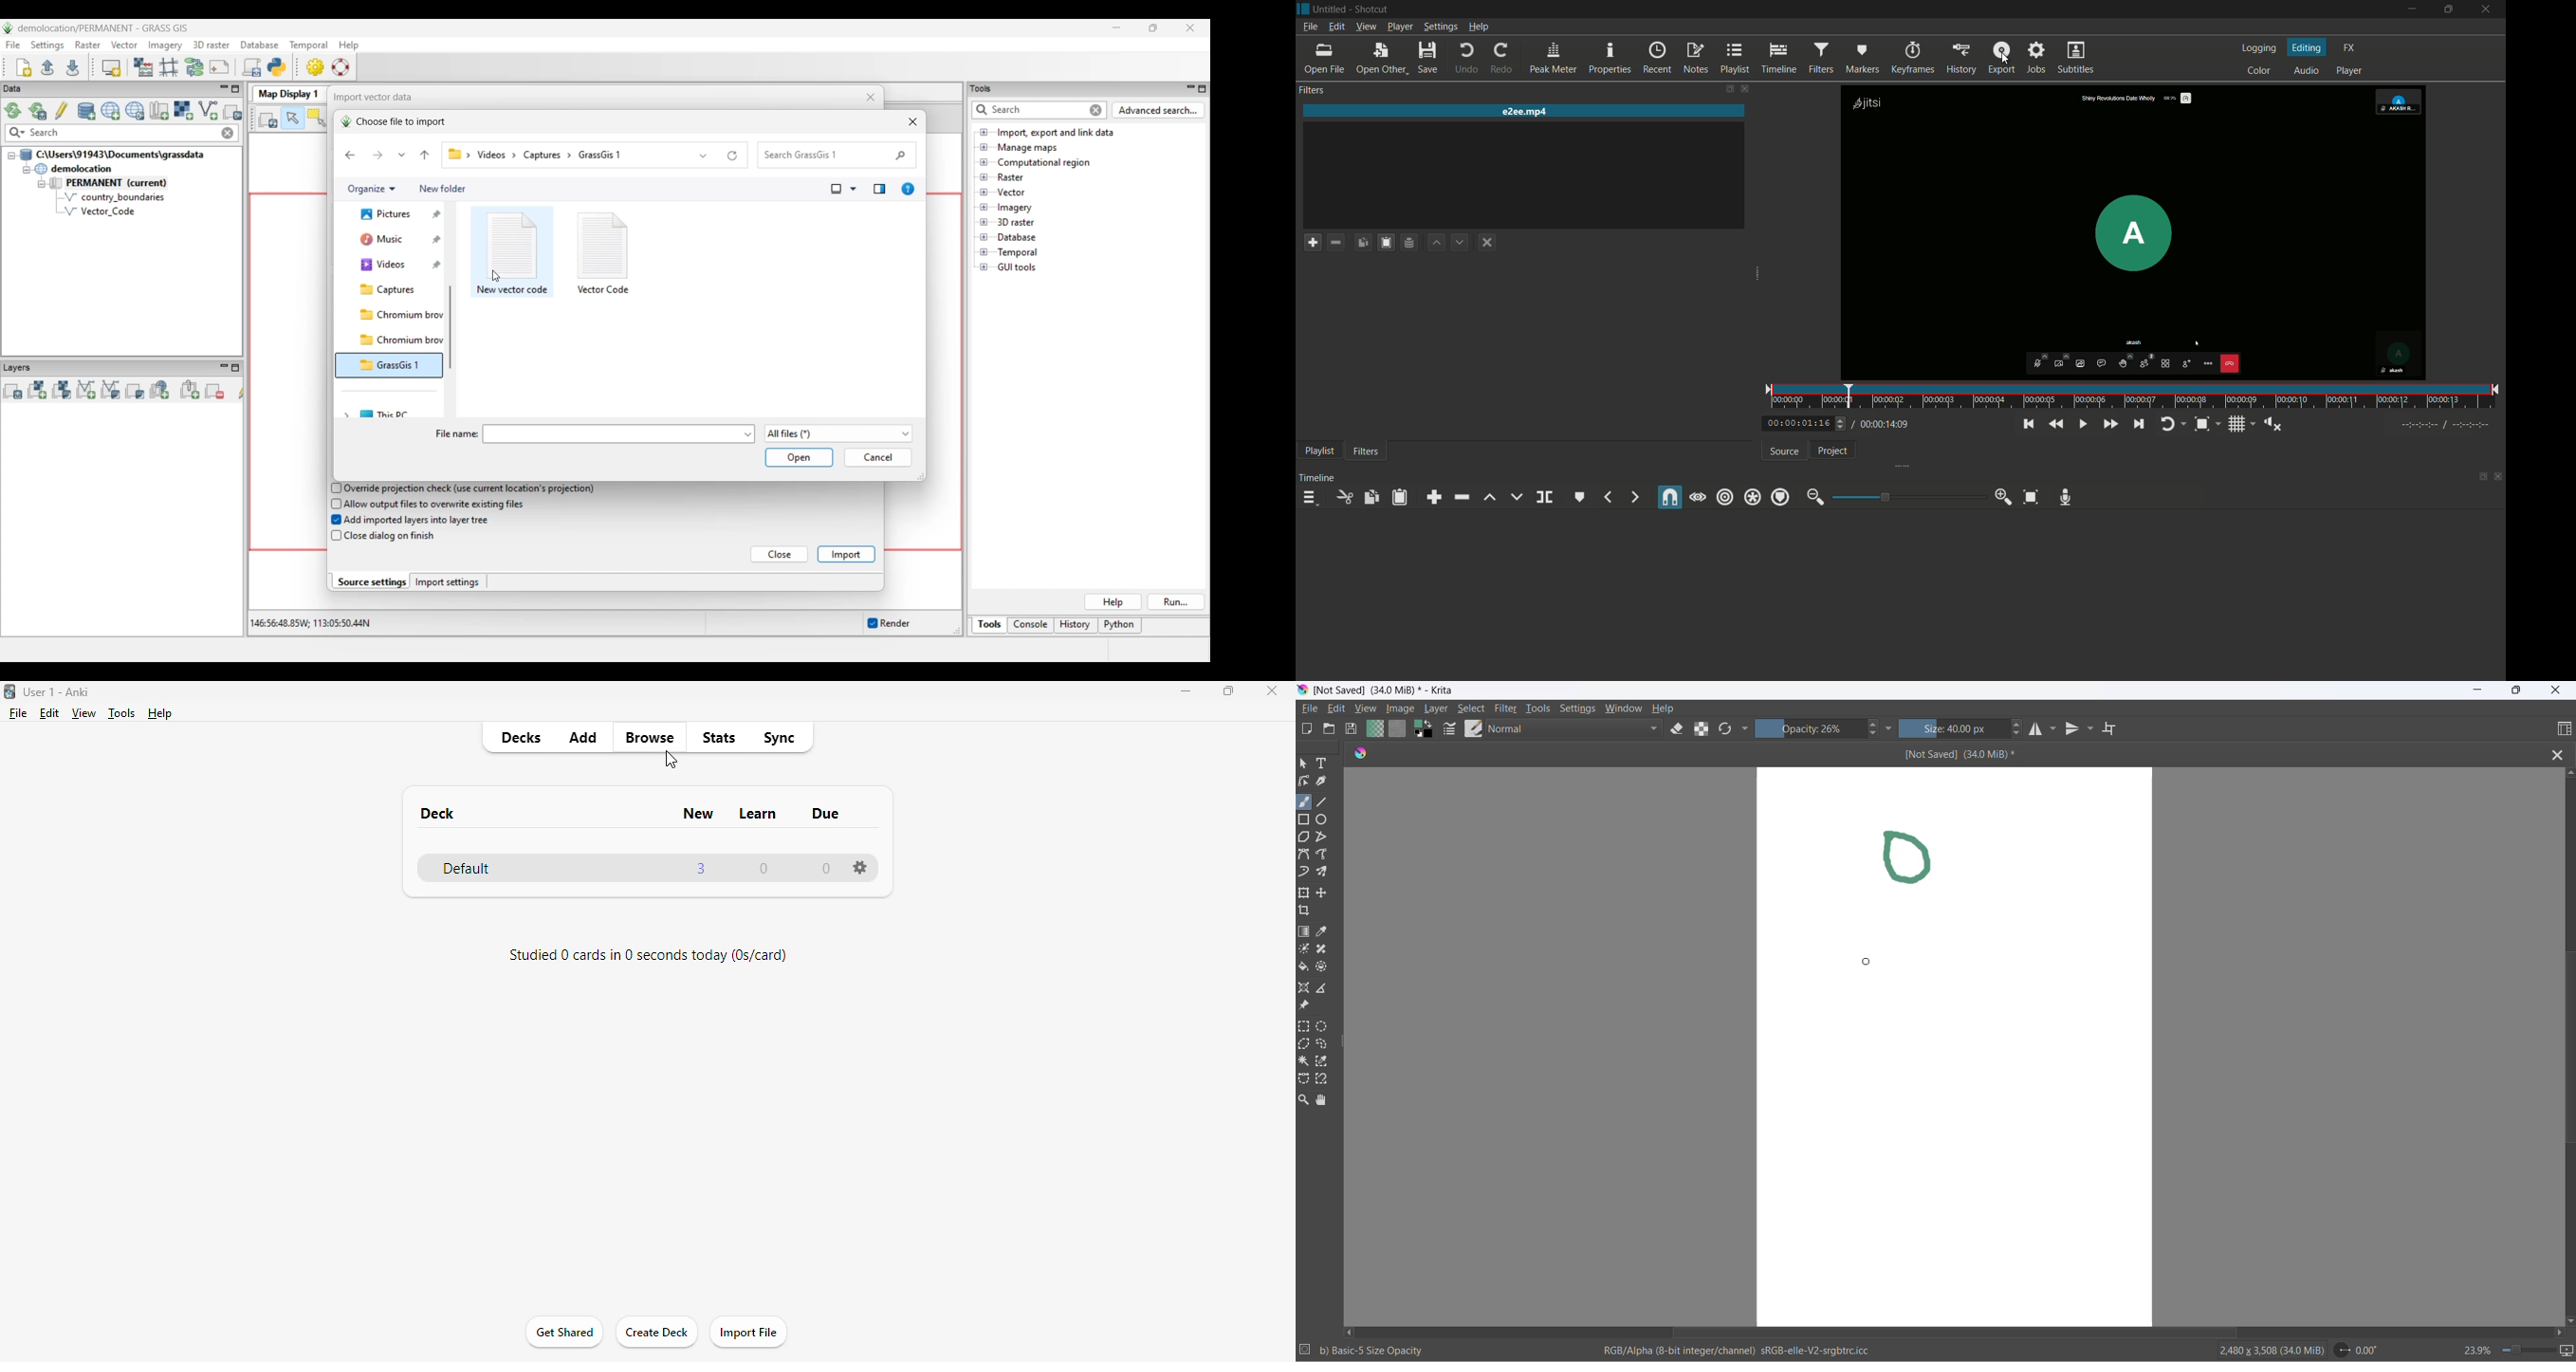 The image size is (2576, 1372). Describe the element at coordinates (2306, 71) in the screenshot. I see `audio` at that location.